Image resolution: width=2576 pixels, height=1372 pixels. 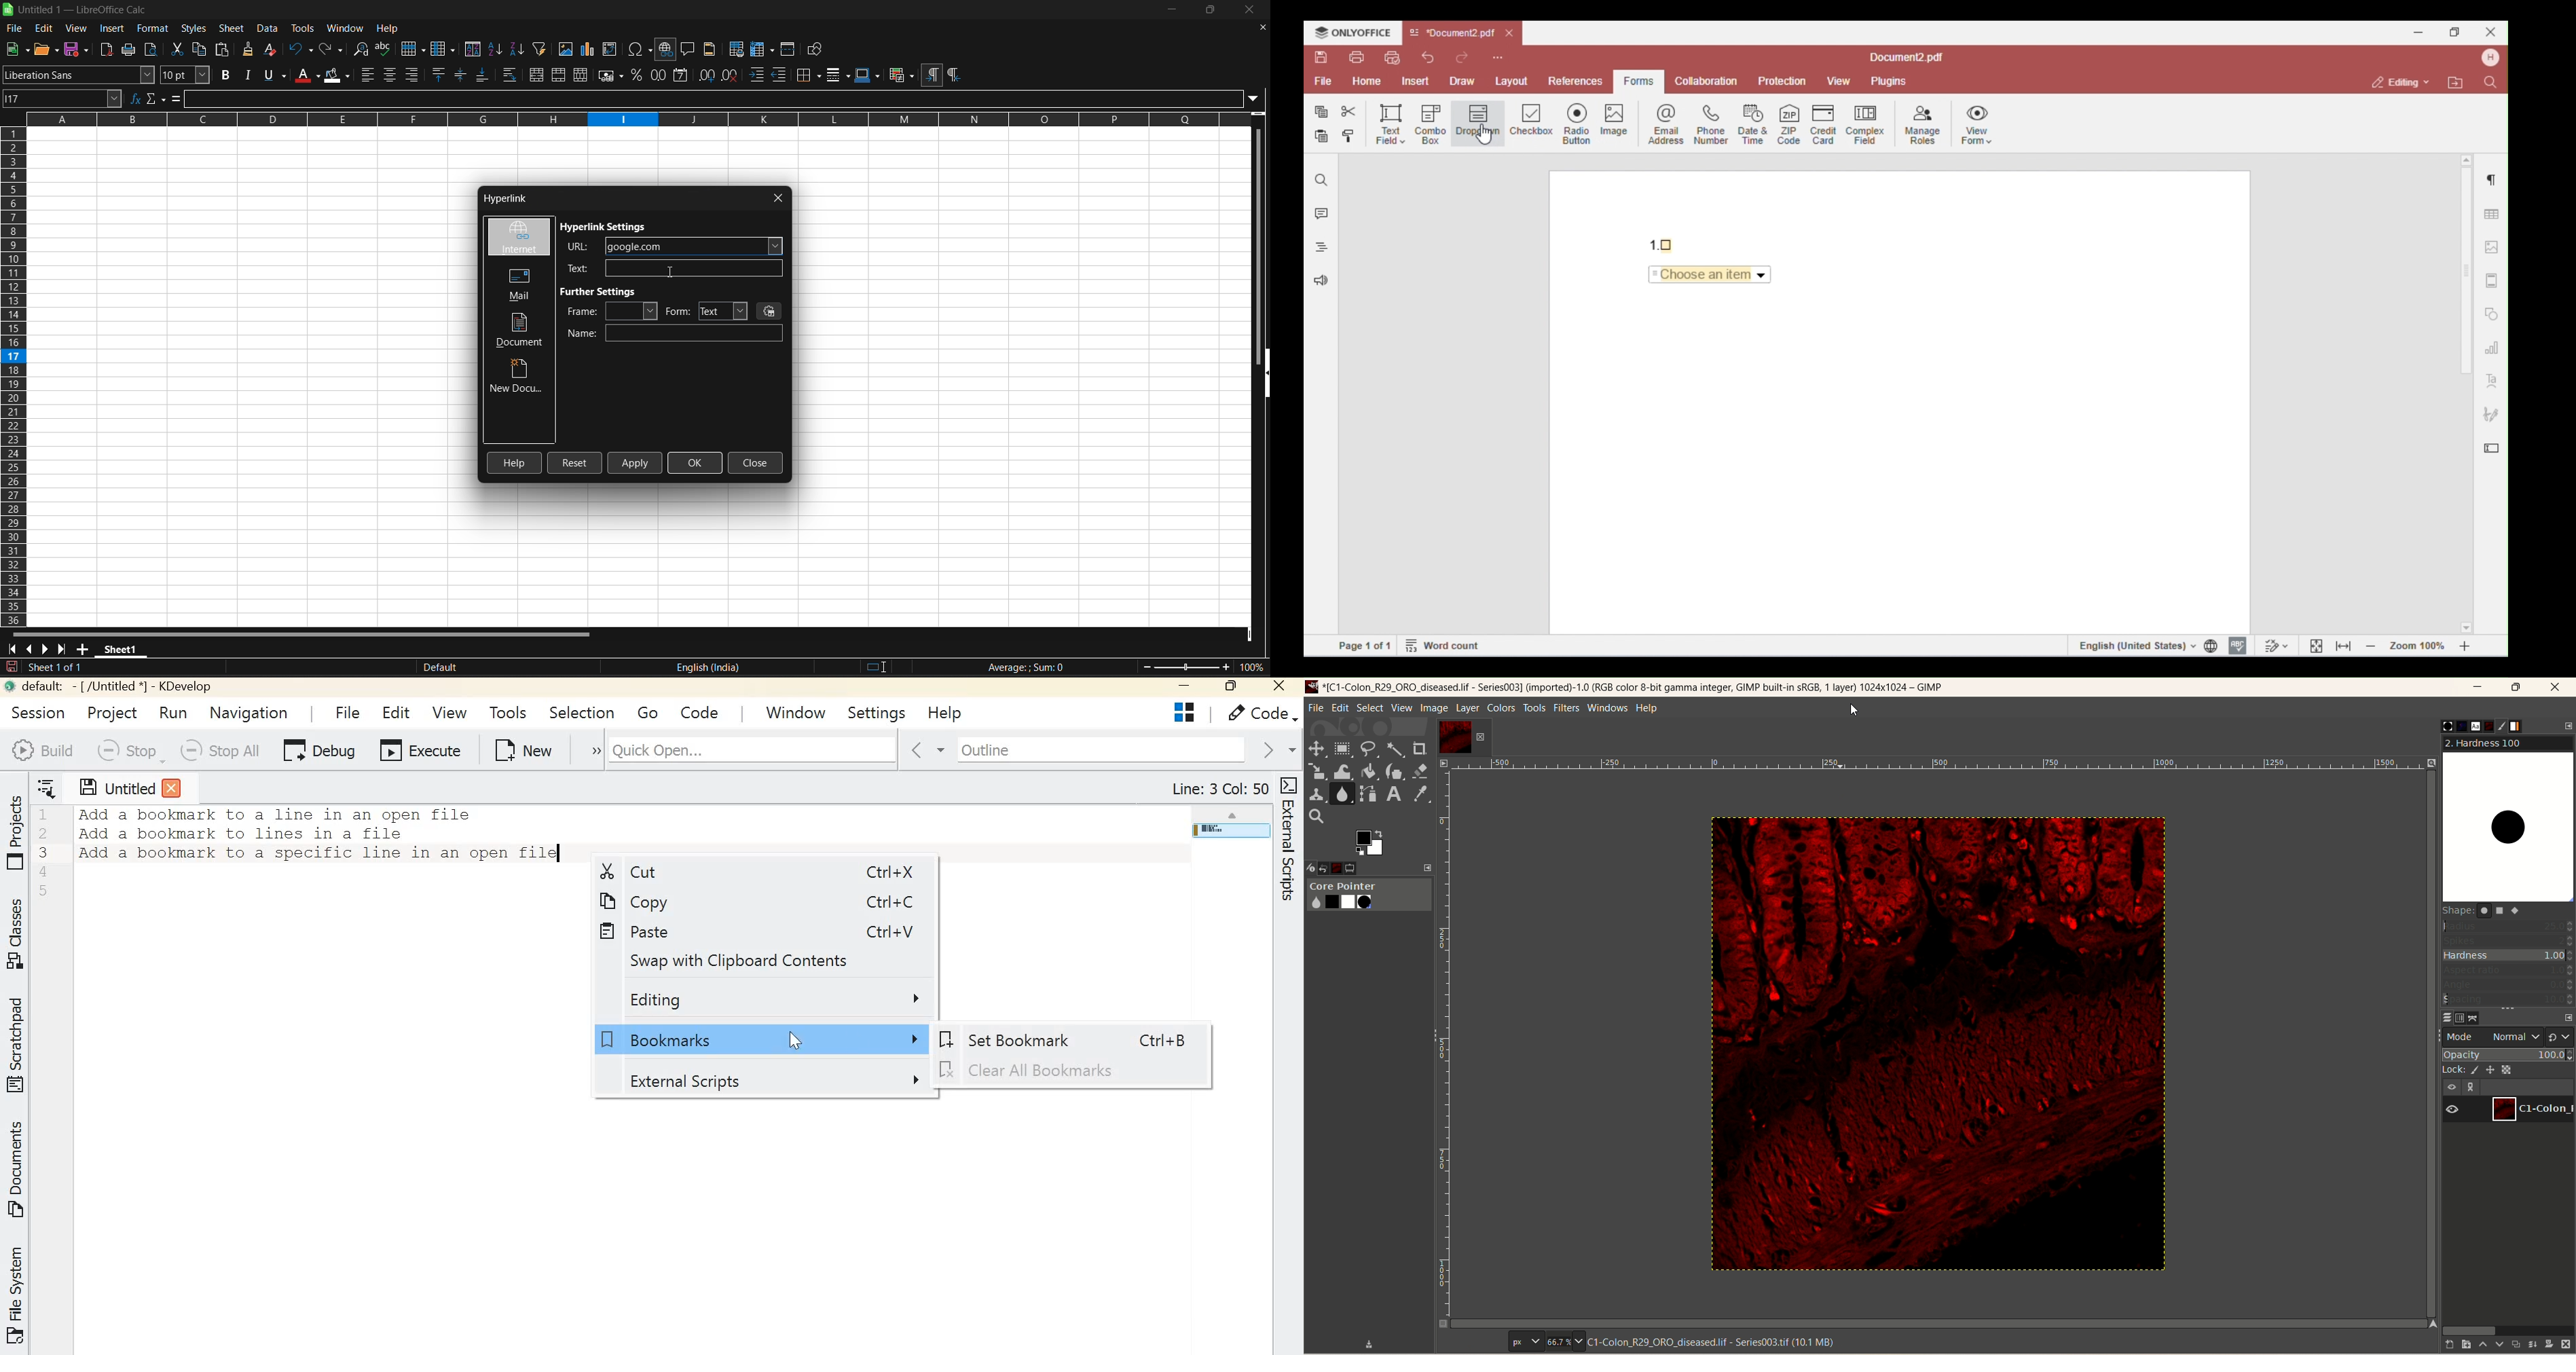 I want to click on core pointer, so click(x=1369, y=896).